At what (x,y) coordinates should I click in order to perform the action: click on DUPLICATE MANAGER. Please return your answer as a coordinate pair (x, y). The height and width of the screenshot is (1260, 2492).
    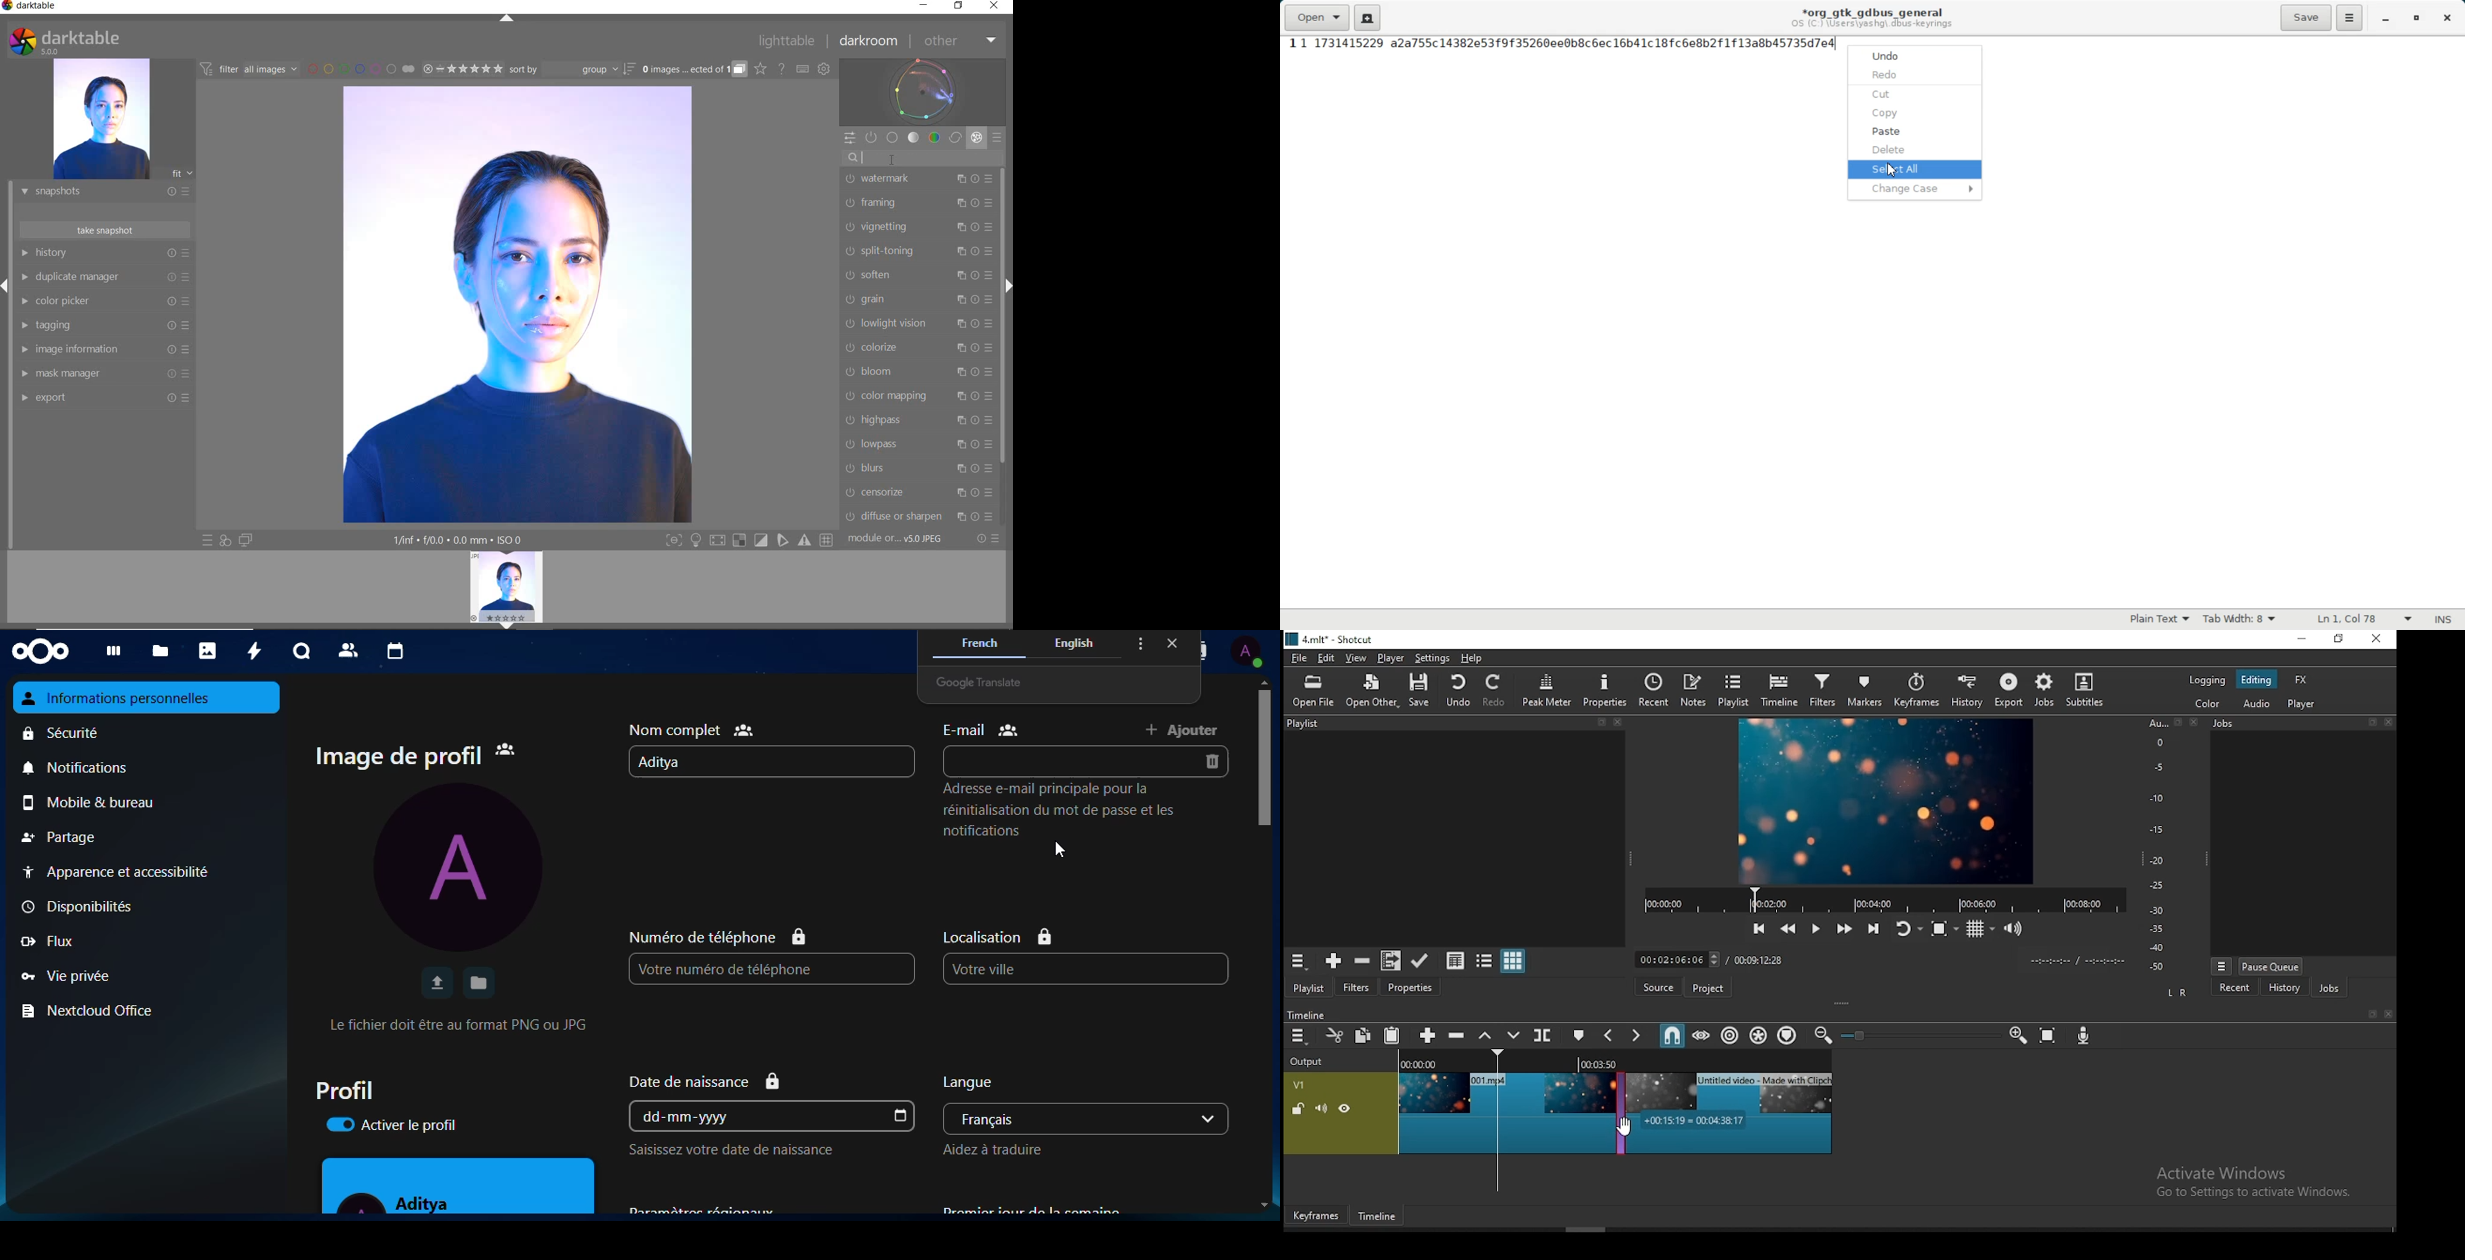
    Looking at the image, I should click on (104, 277).